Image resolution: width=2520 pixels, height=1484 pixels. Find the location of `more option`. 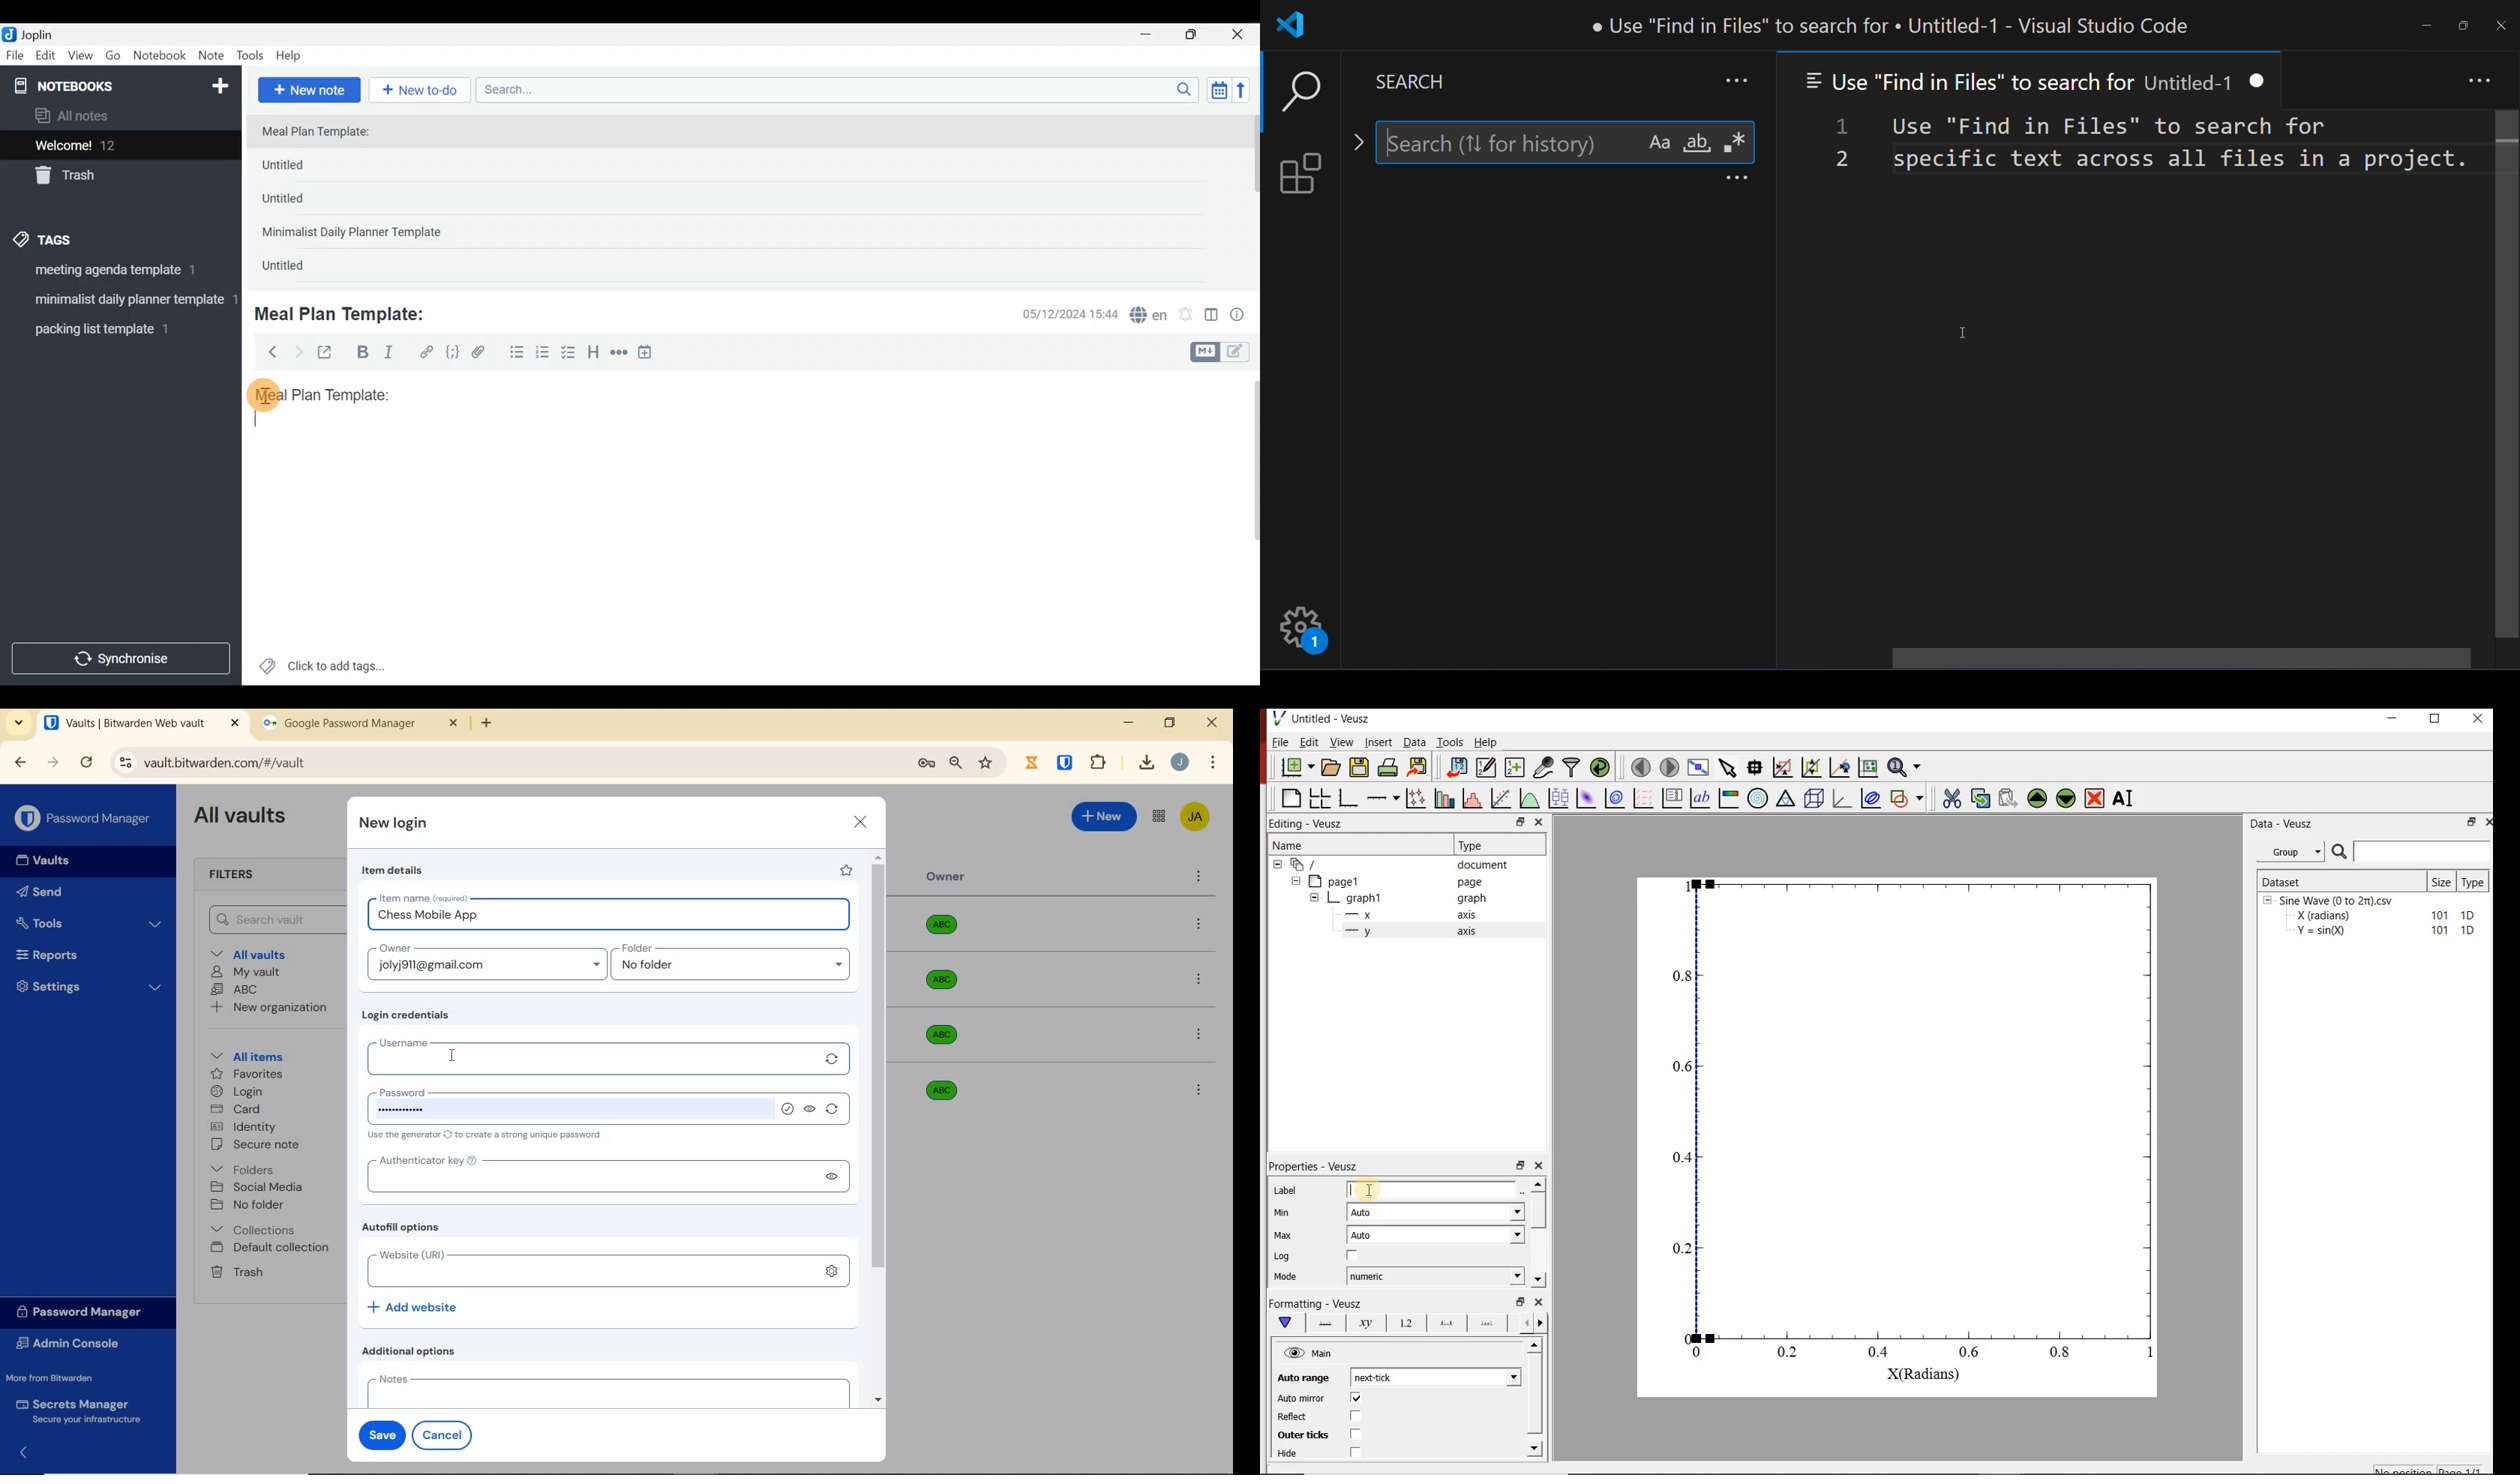

more option is located at coordinates (1200, 877).